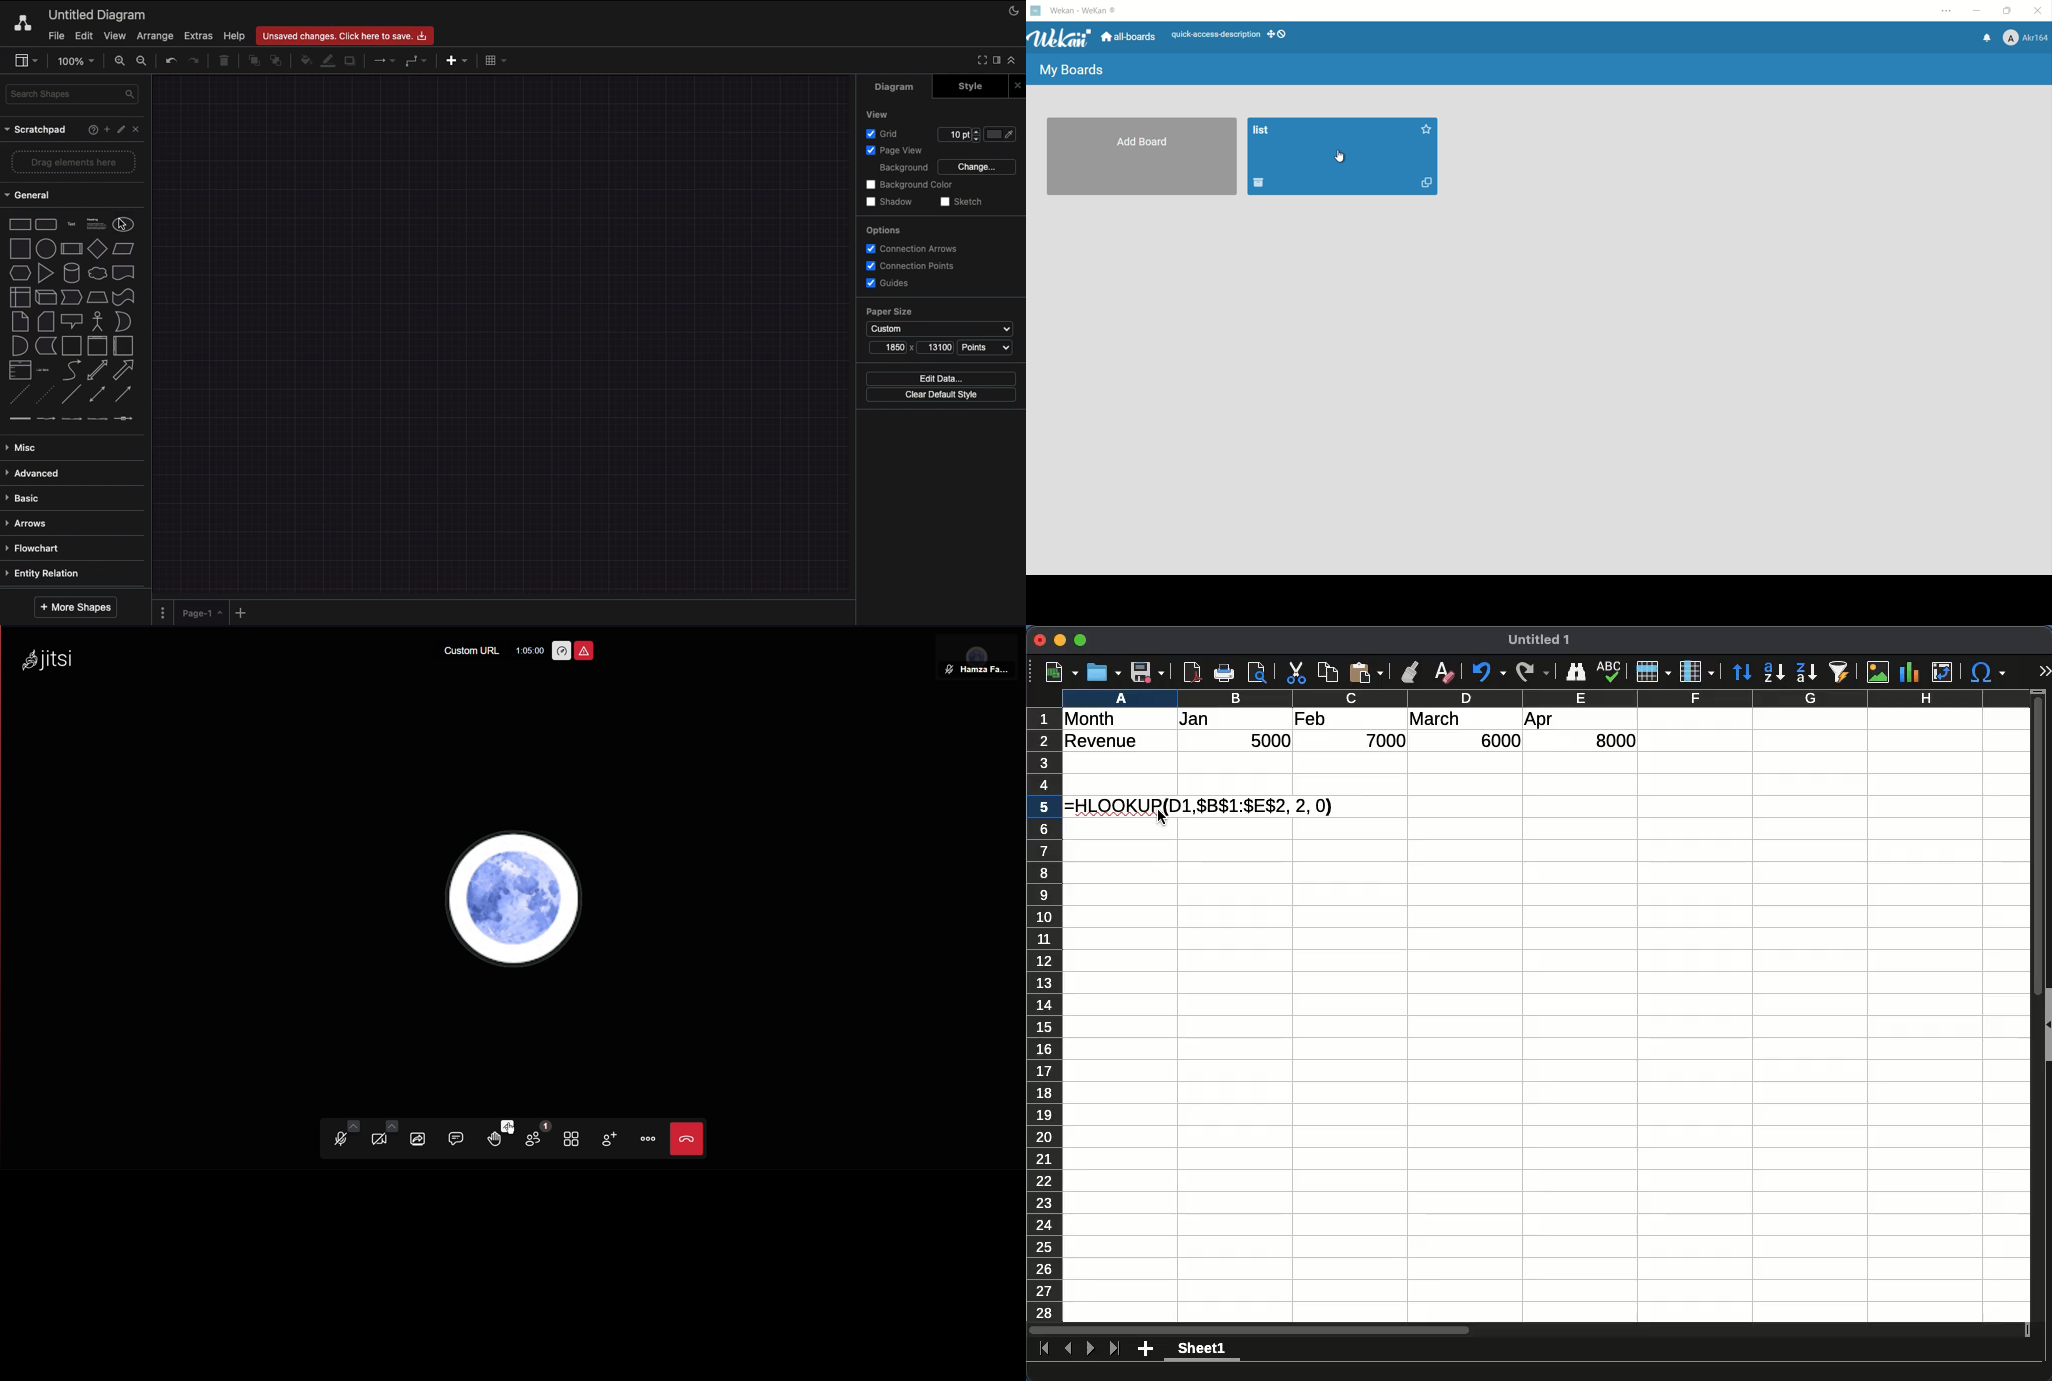 Image resolution: width=2072 pixels, height=1400 pixels. Describe the element at coordinates (2045, 670) in the screenshot. I see `expand` at that location.